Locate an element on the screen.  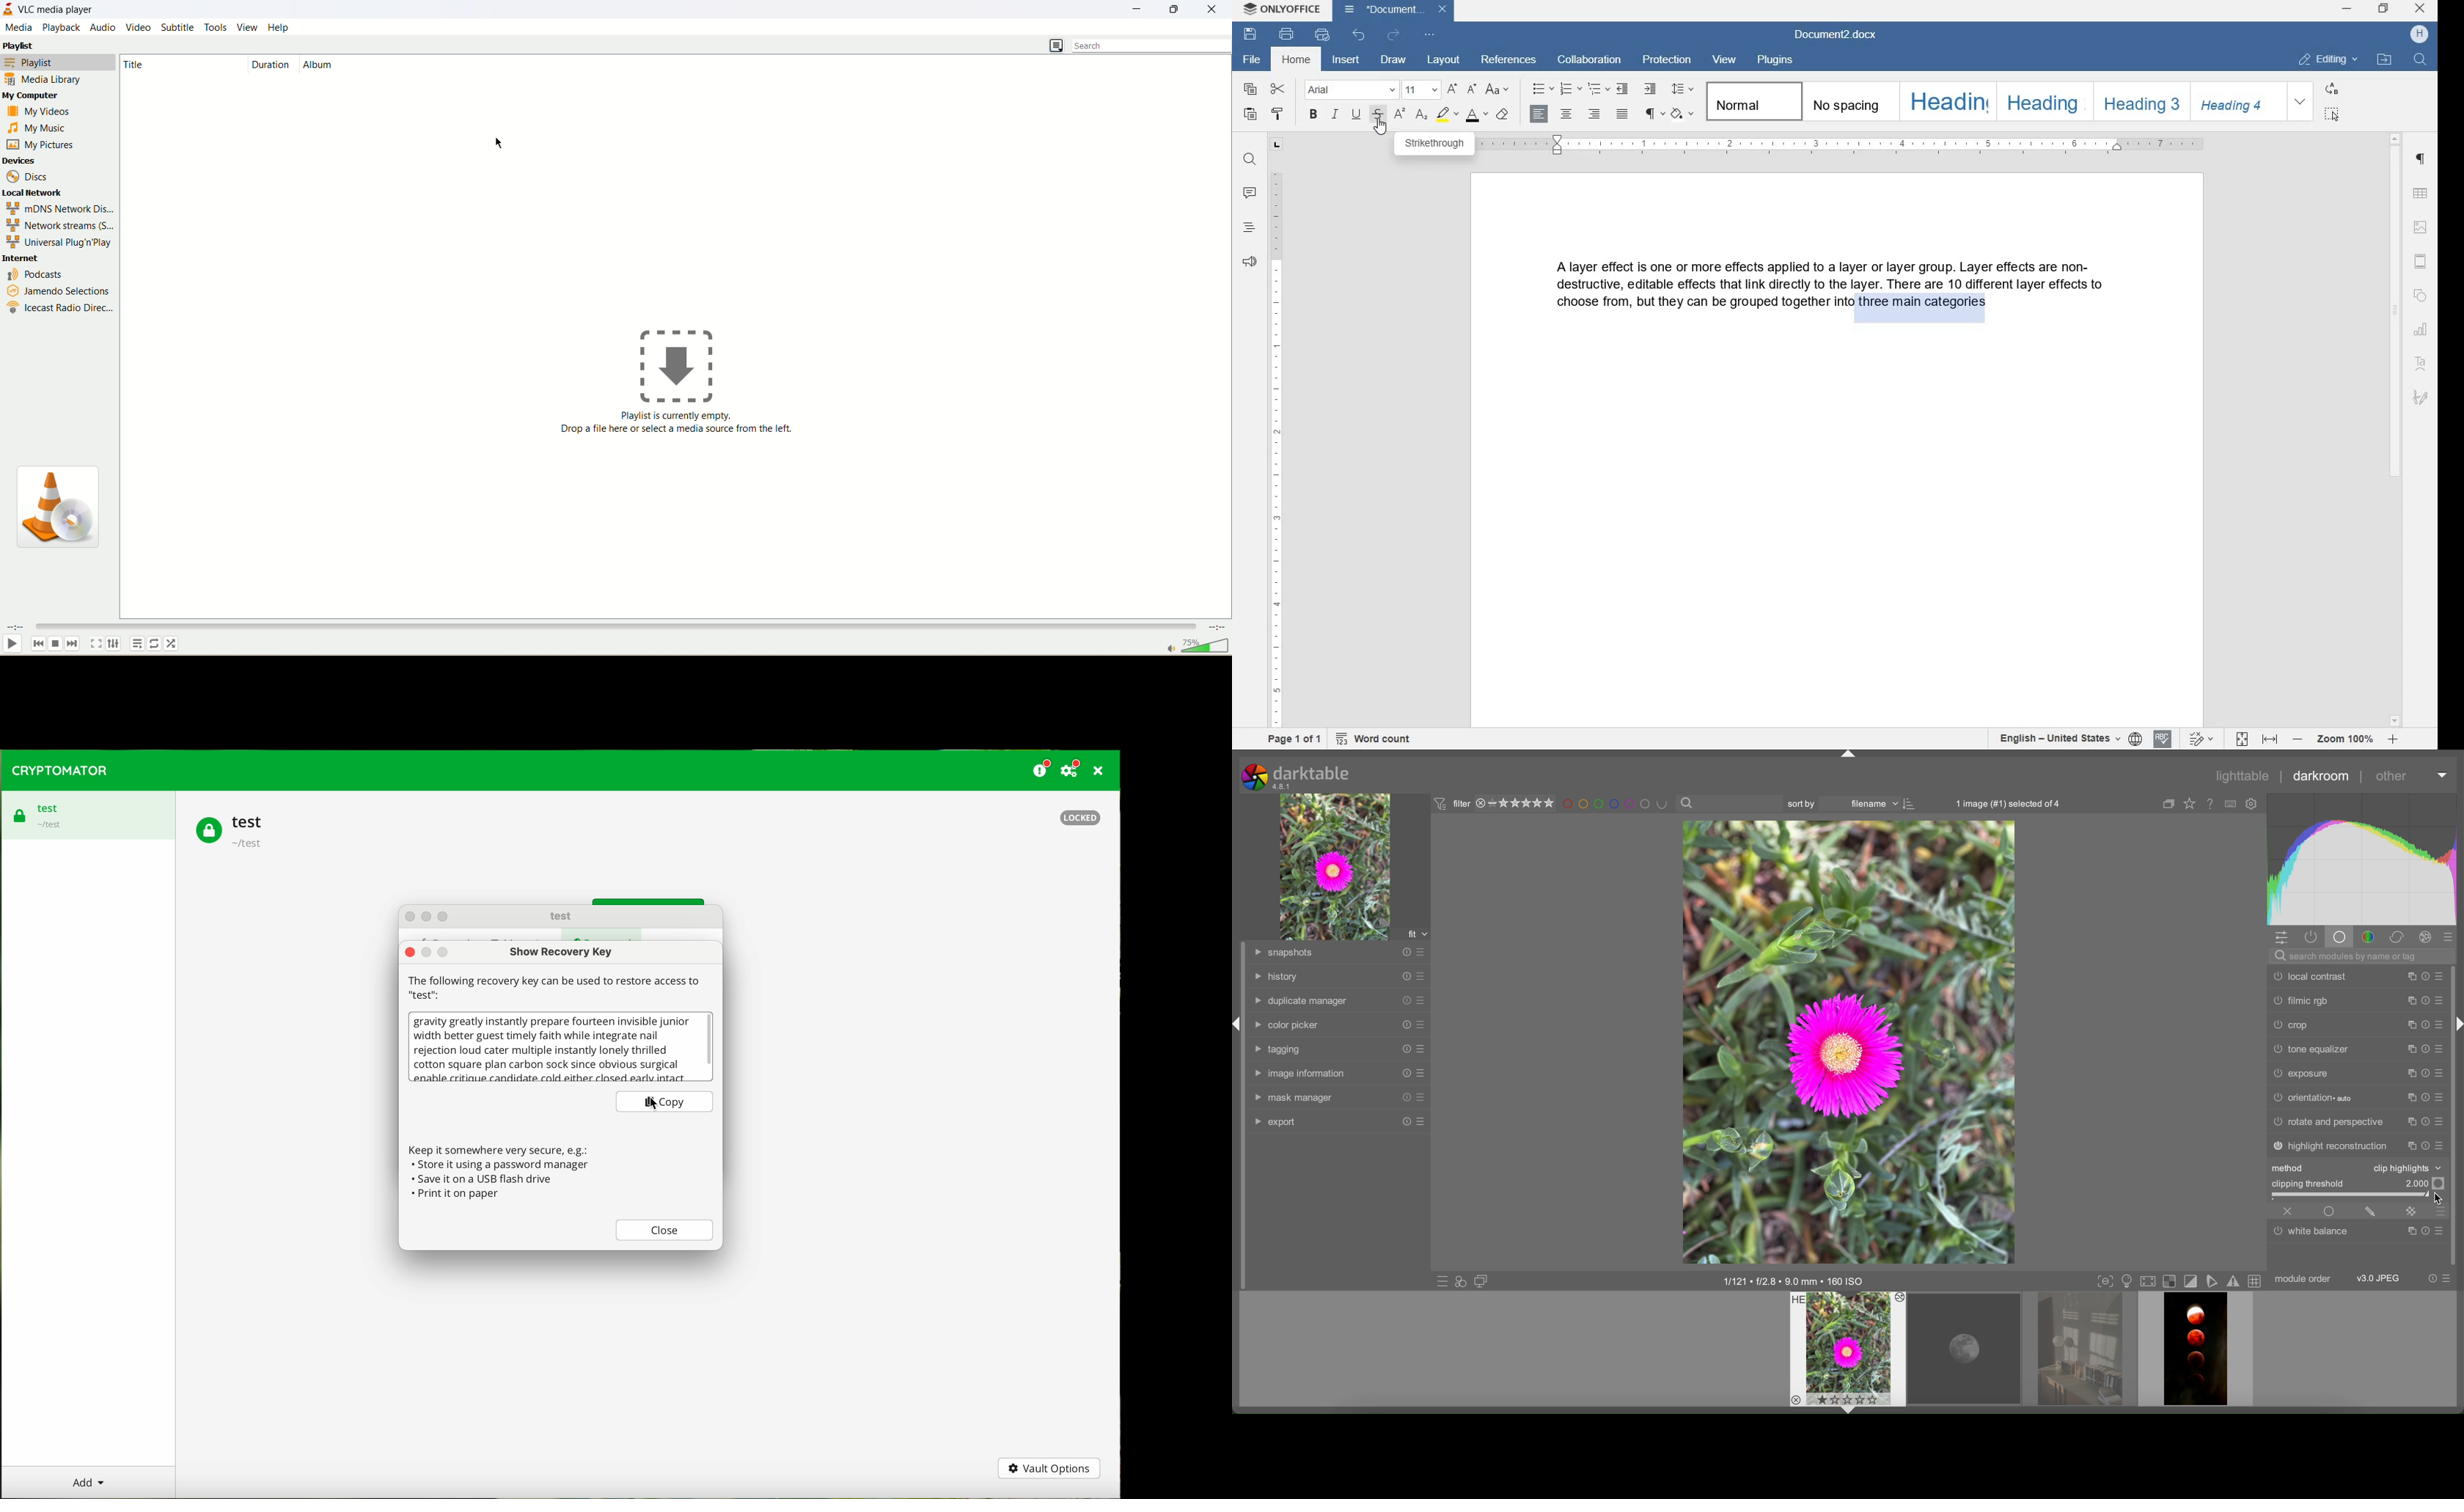
active modules is located at coordinates (2311, 937).